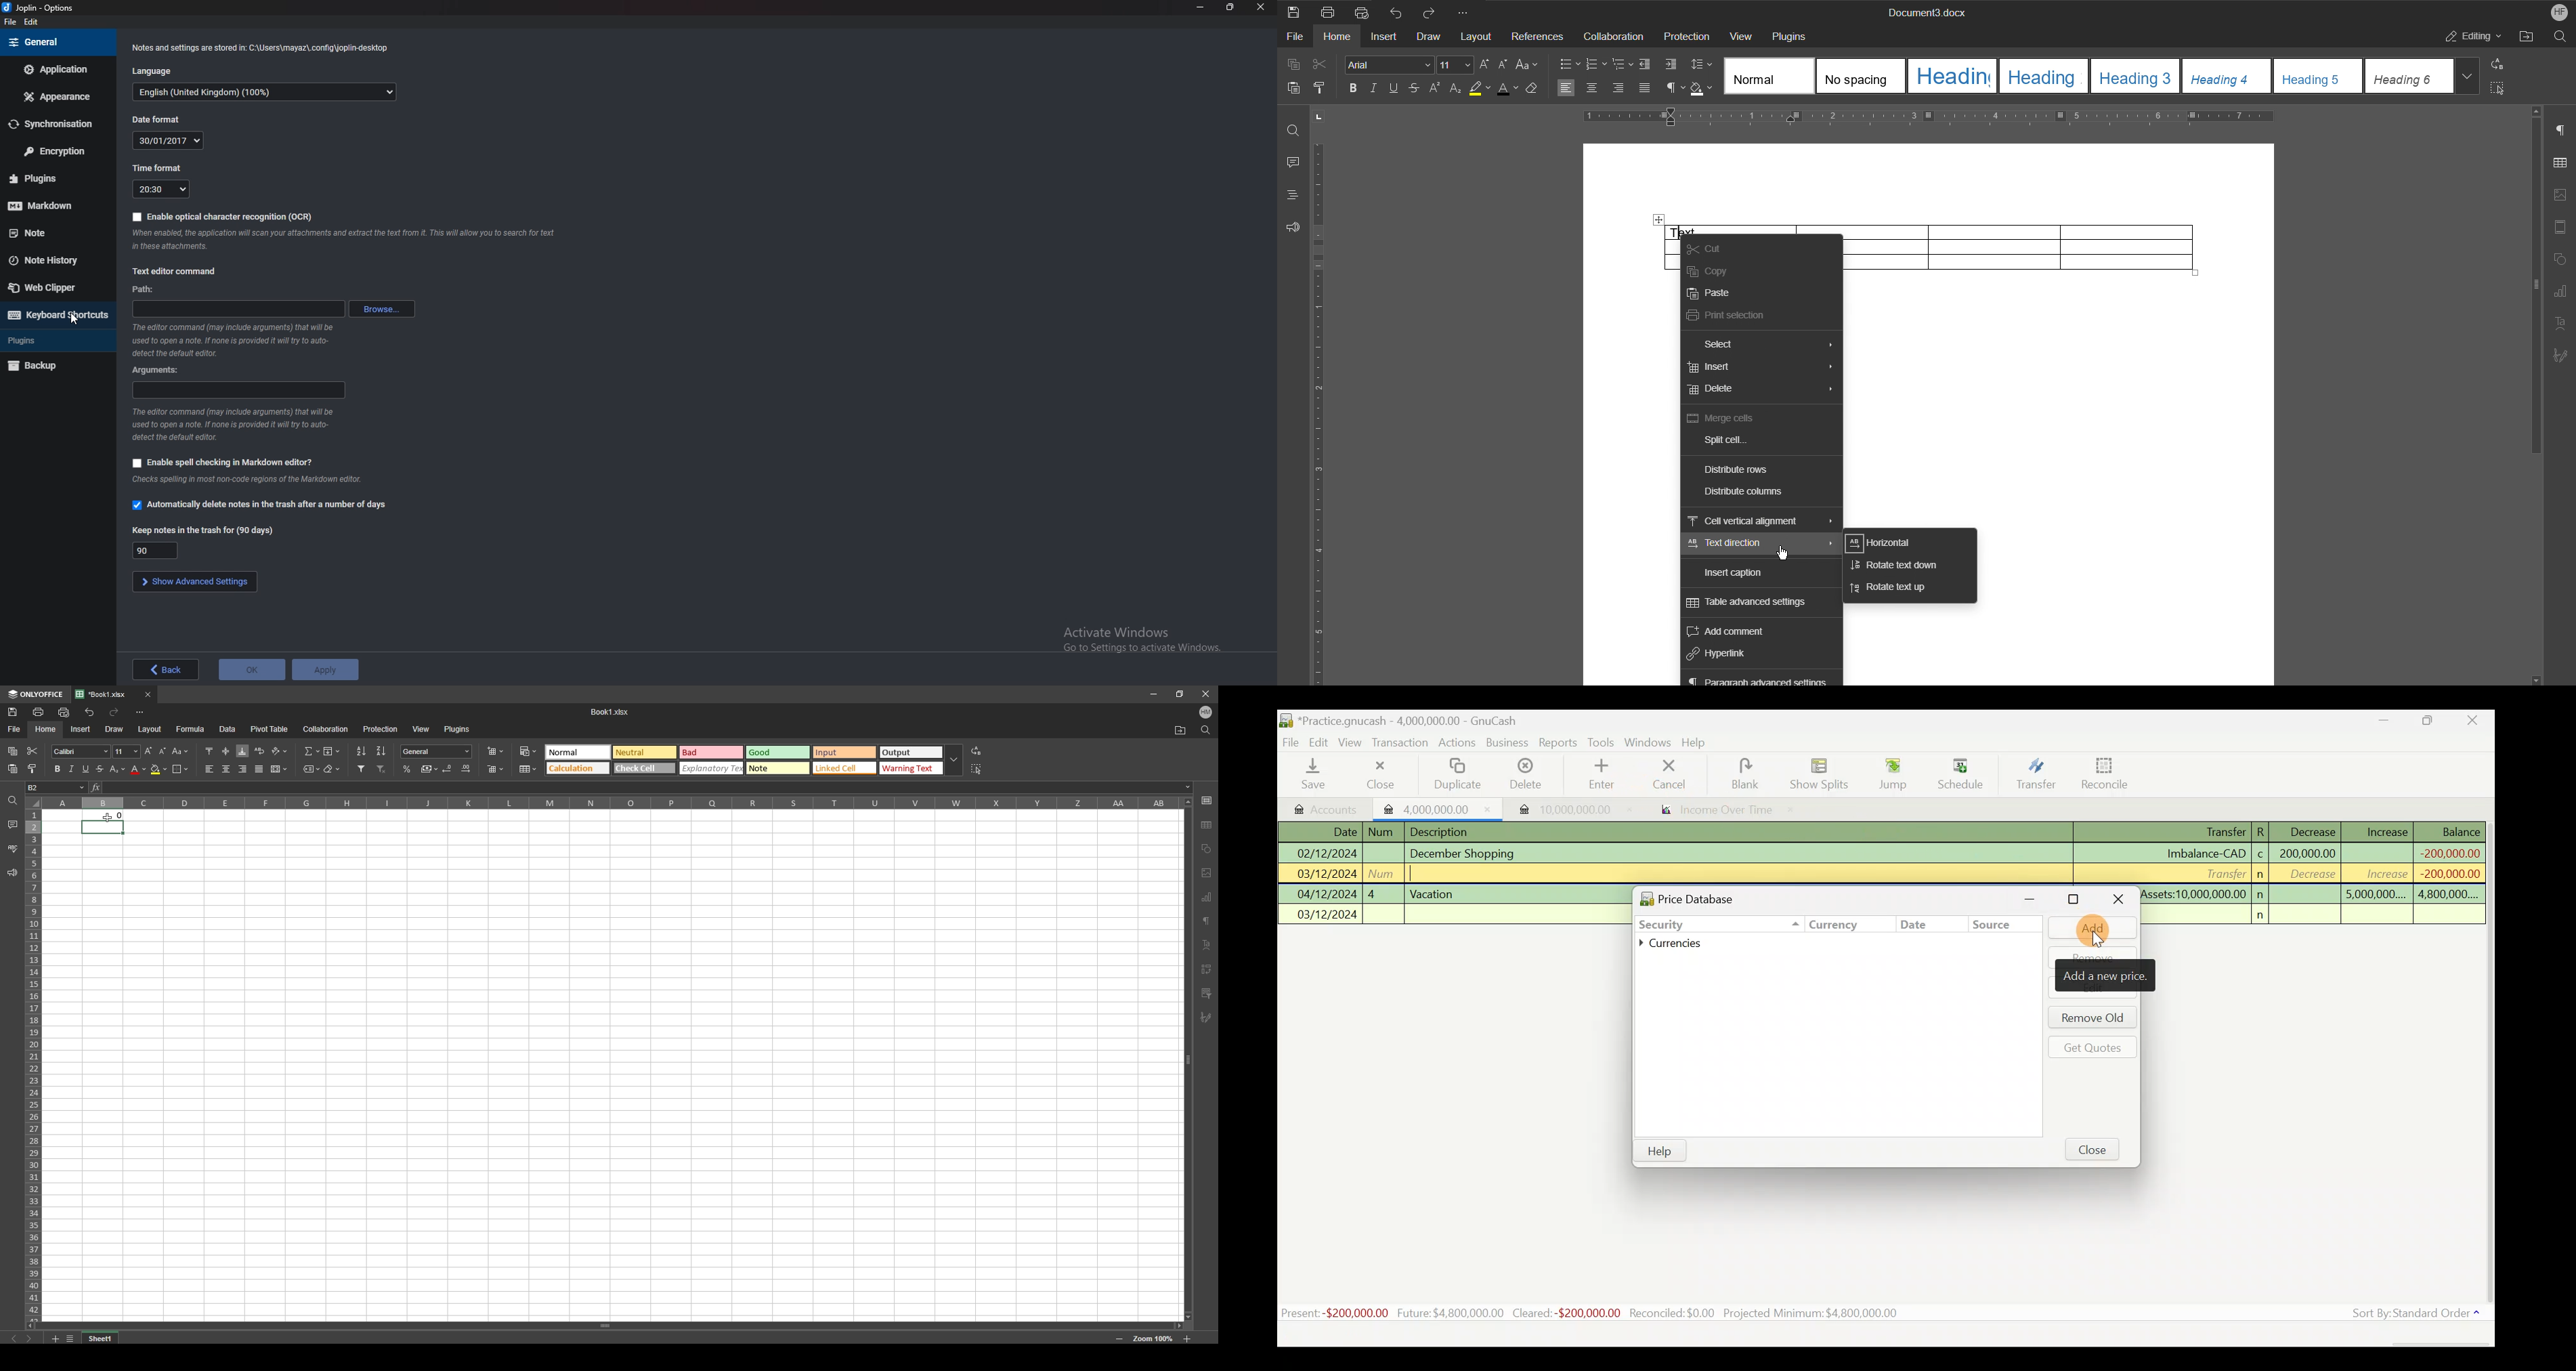 This screenshot has width=2576, height=1372. I want to click on Paste, so click(1709, 294).